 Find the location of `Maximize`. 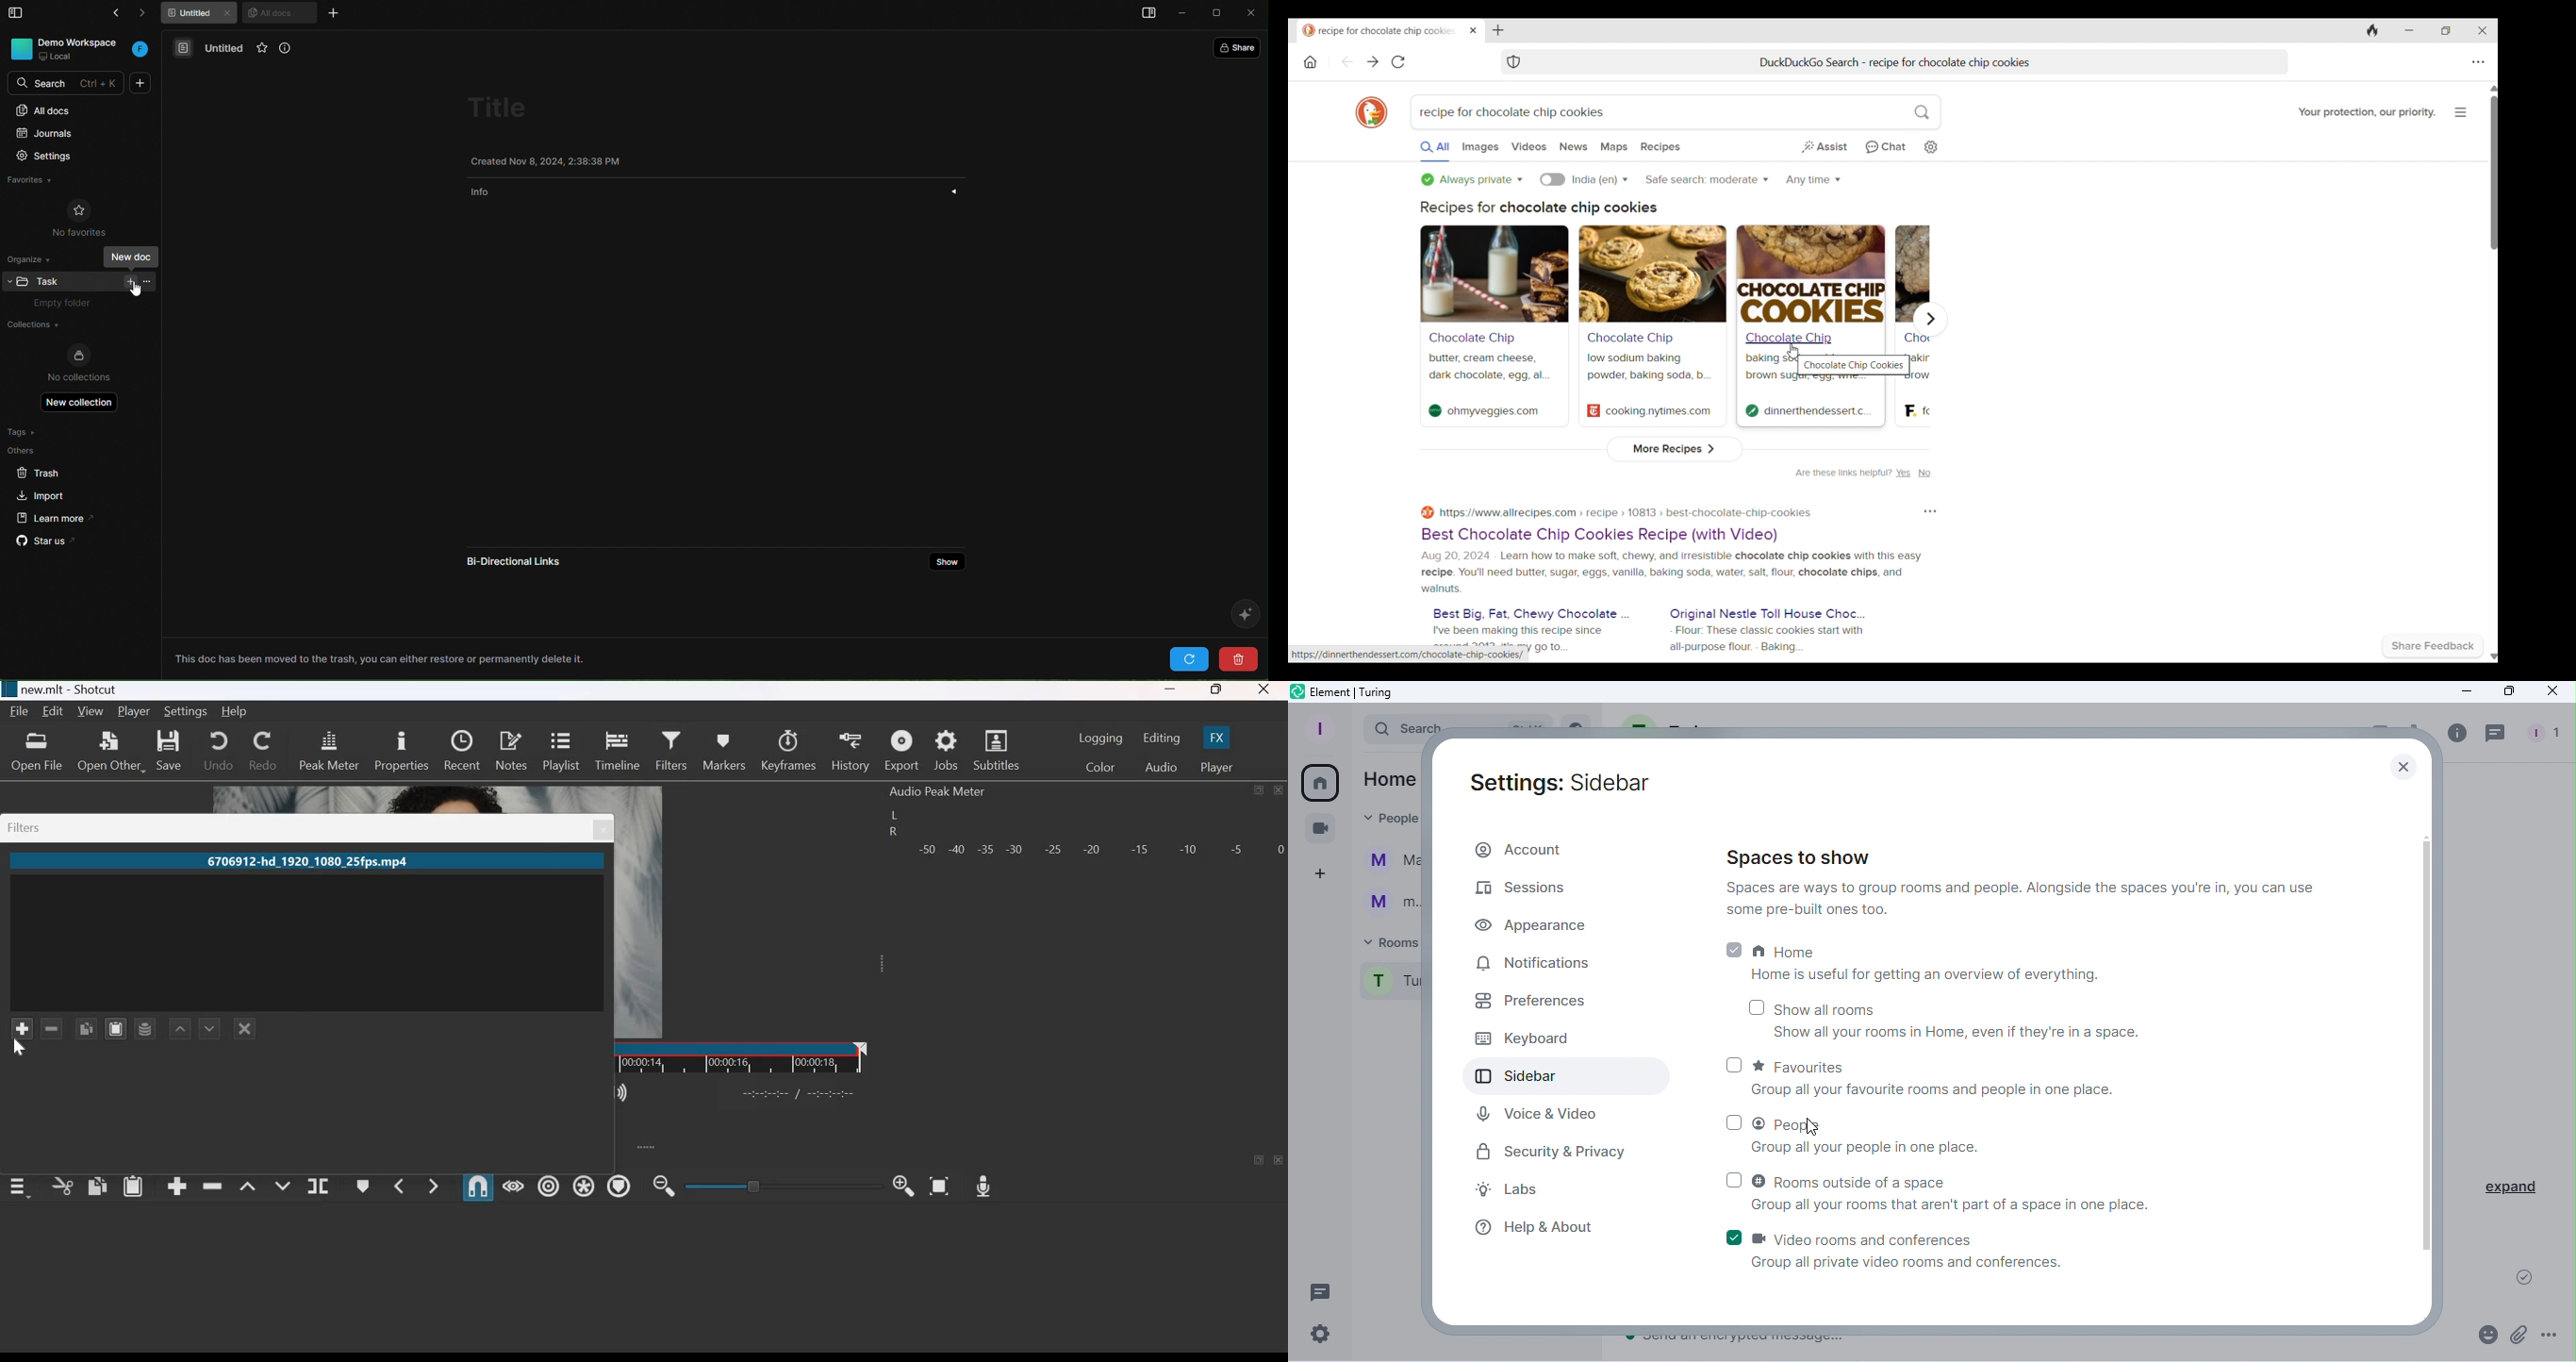

Maximize is located at coordinates (2509, 691).